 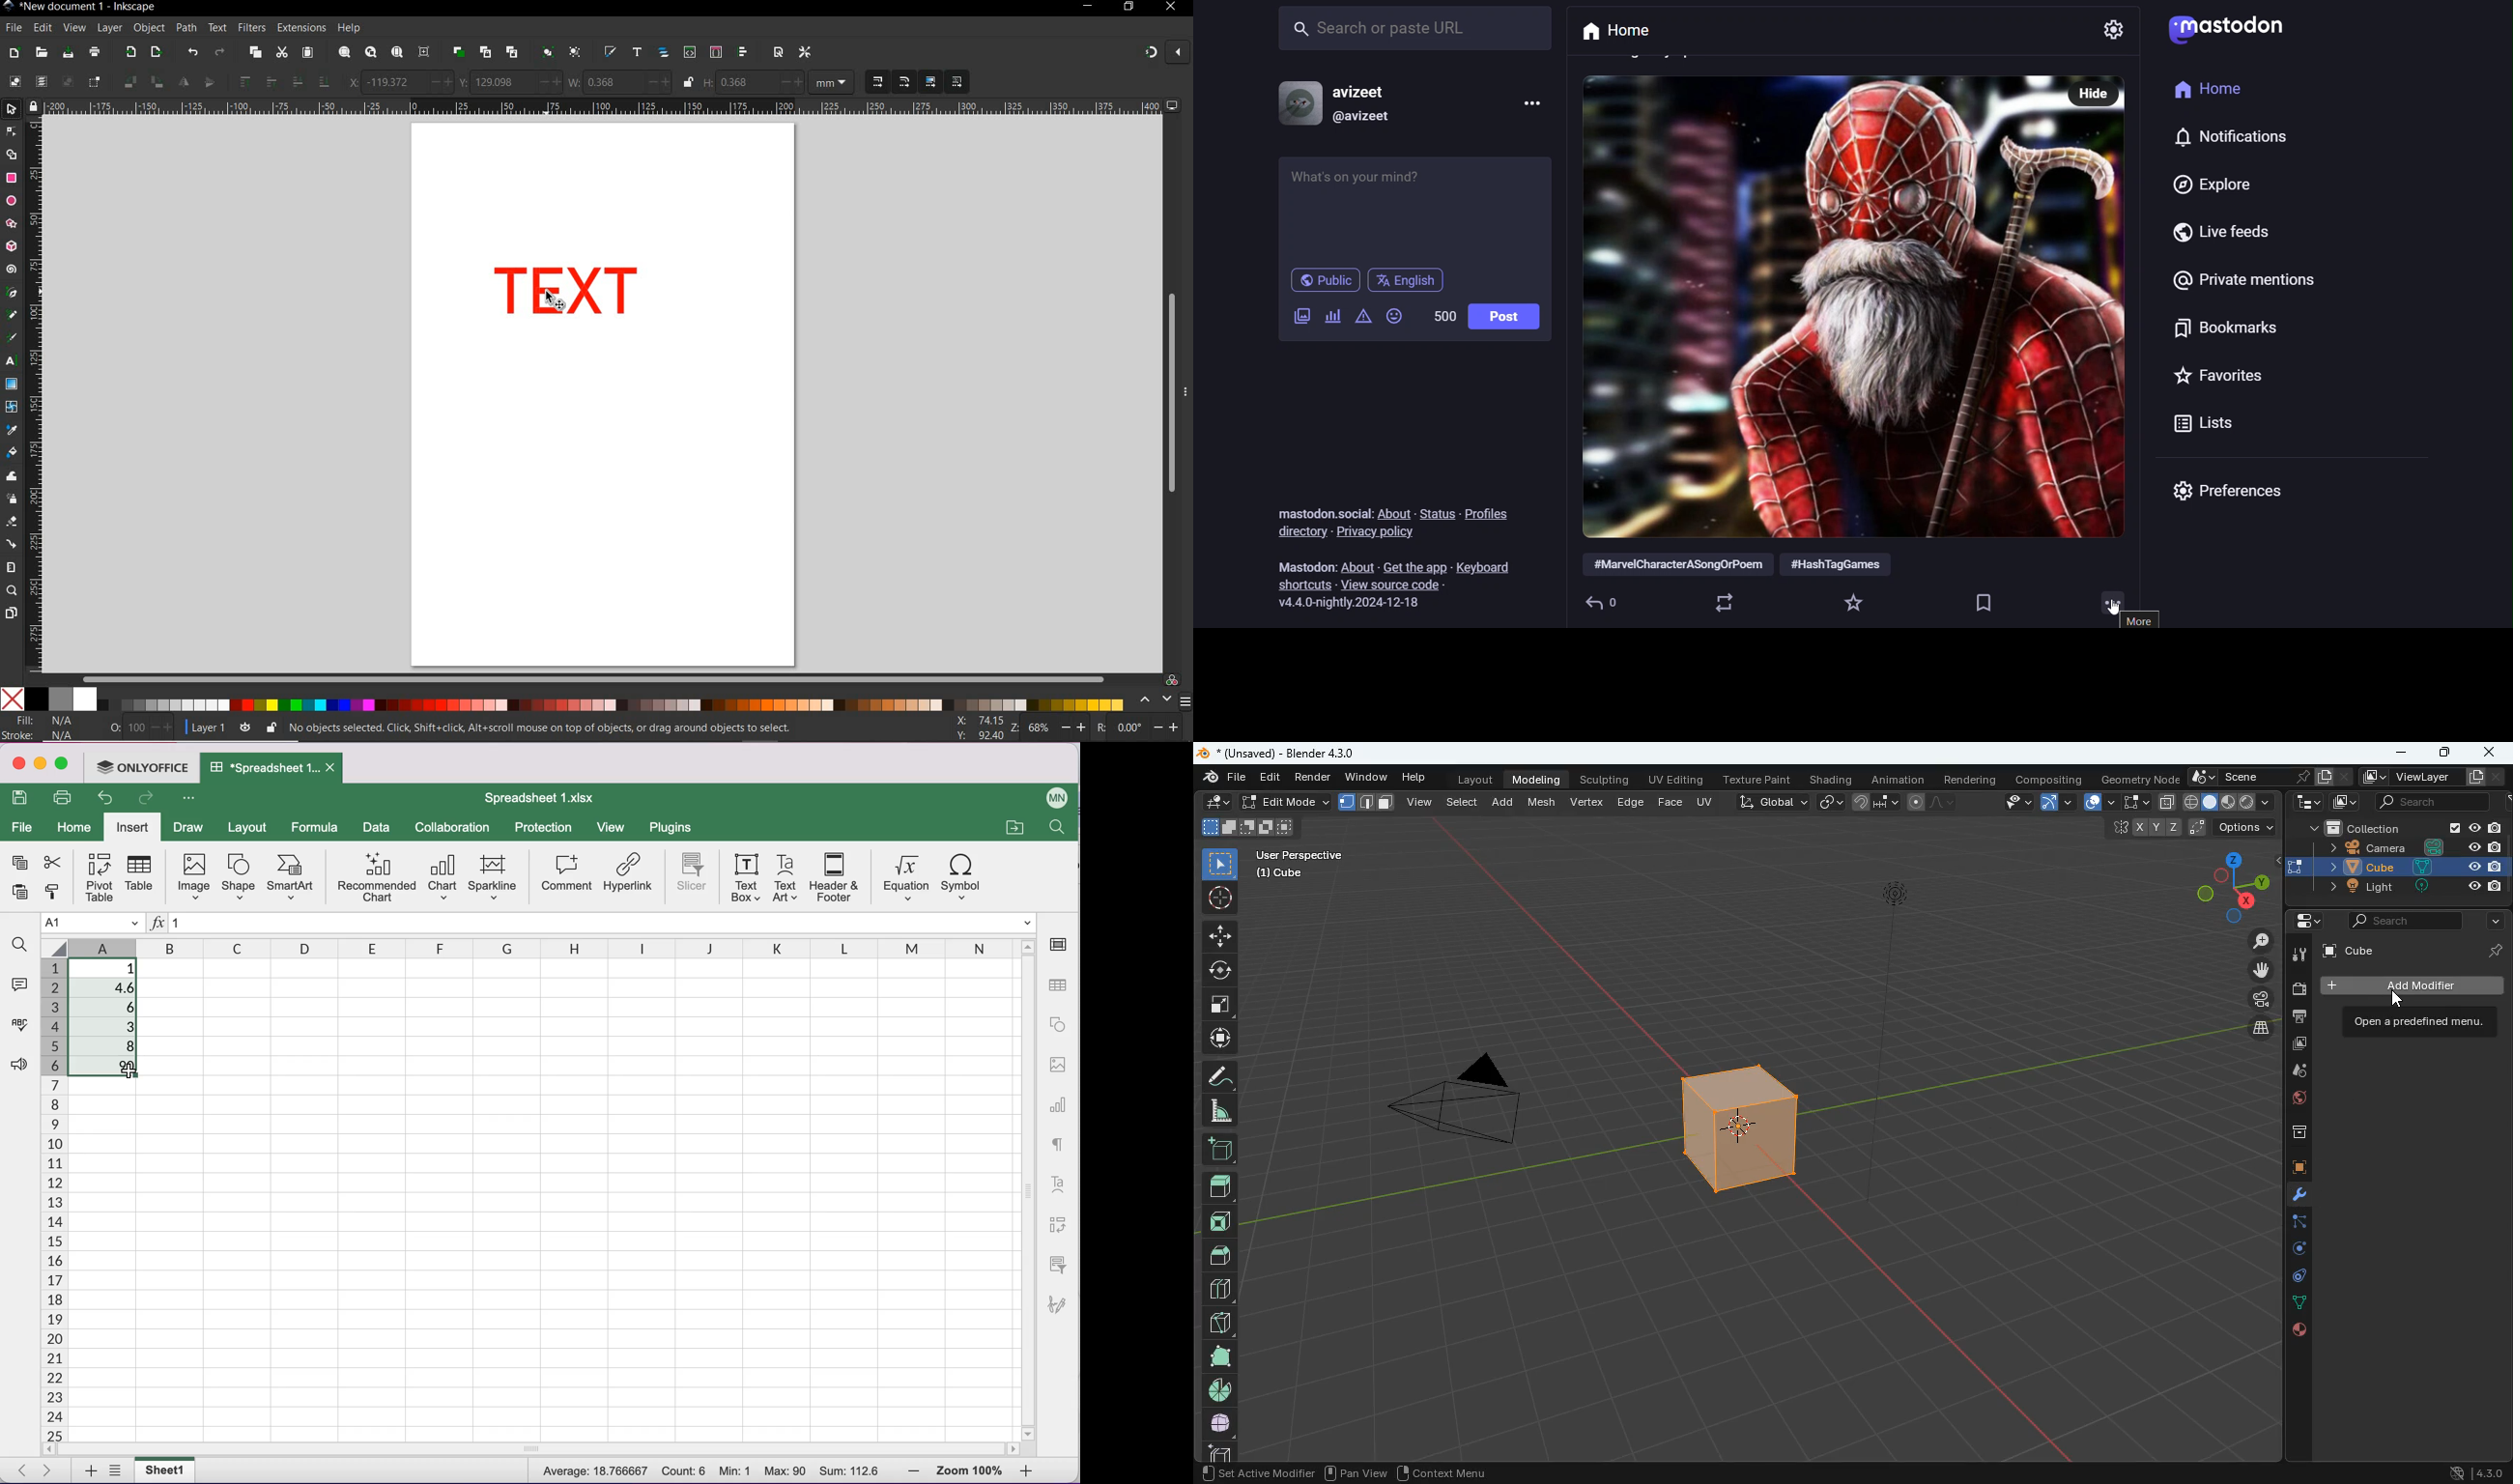 I want to click on CONNECTOR TOOL, so click(x=12, y=544).